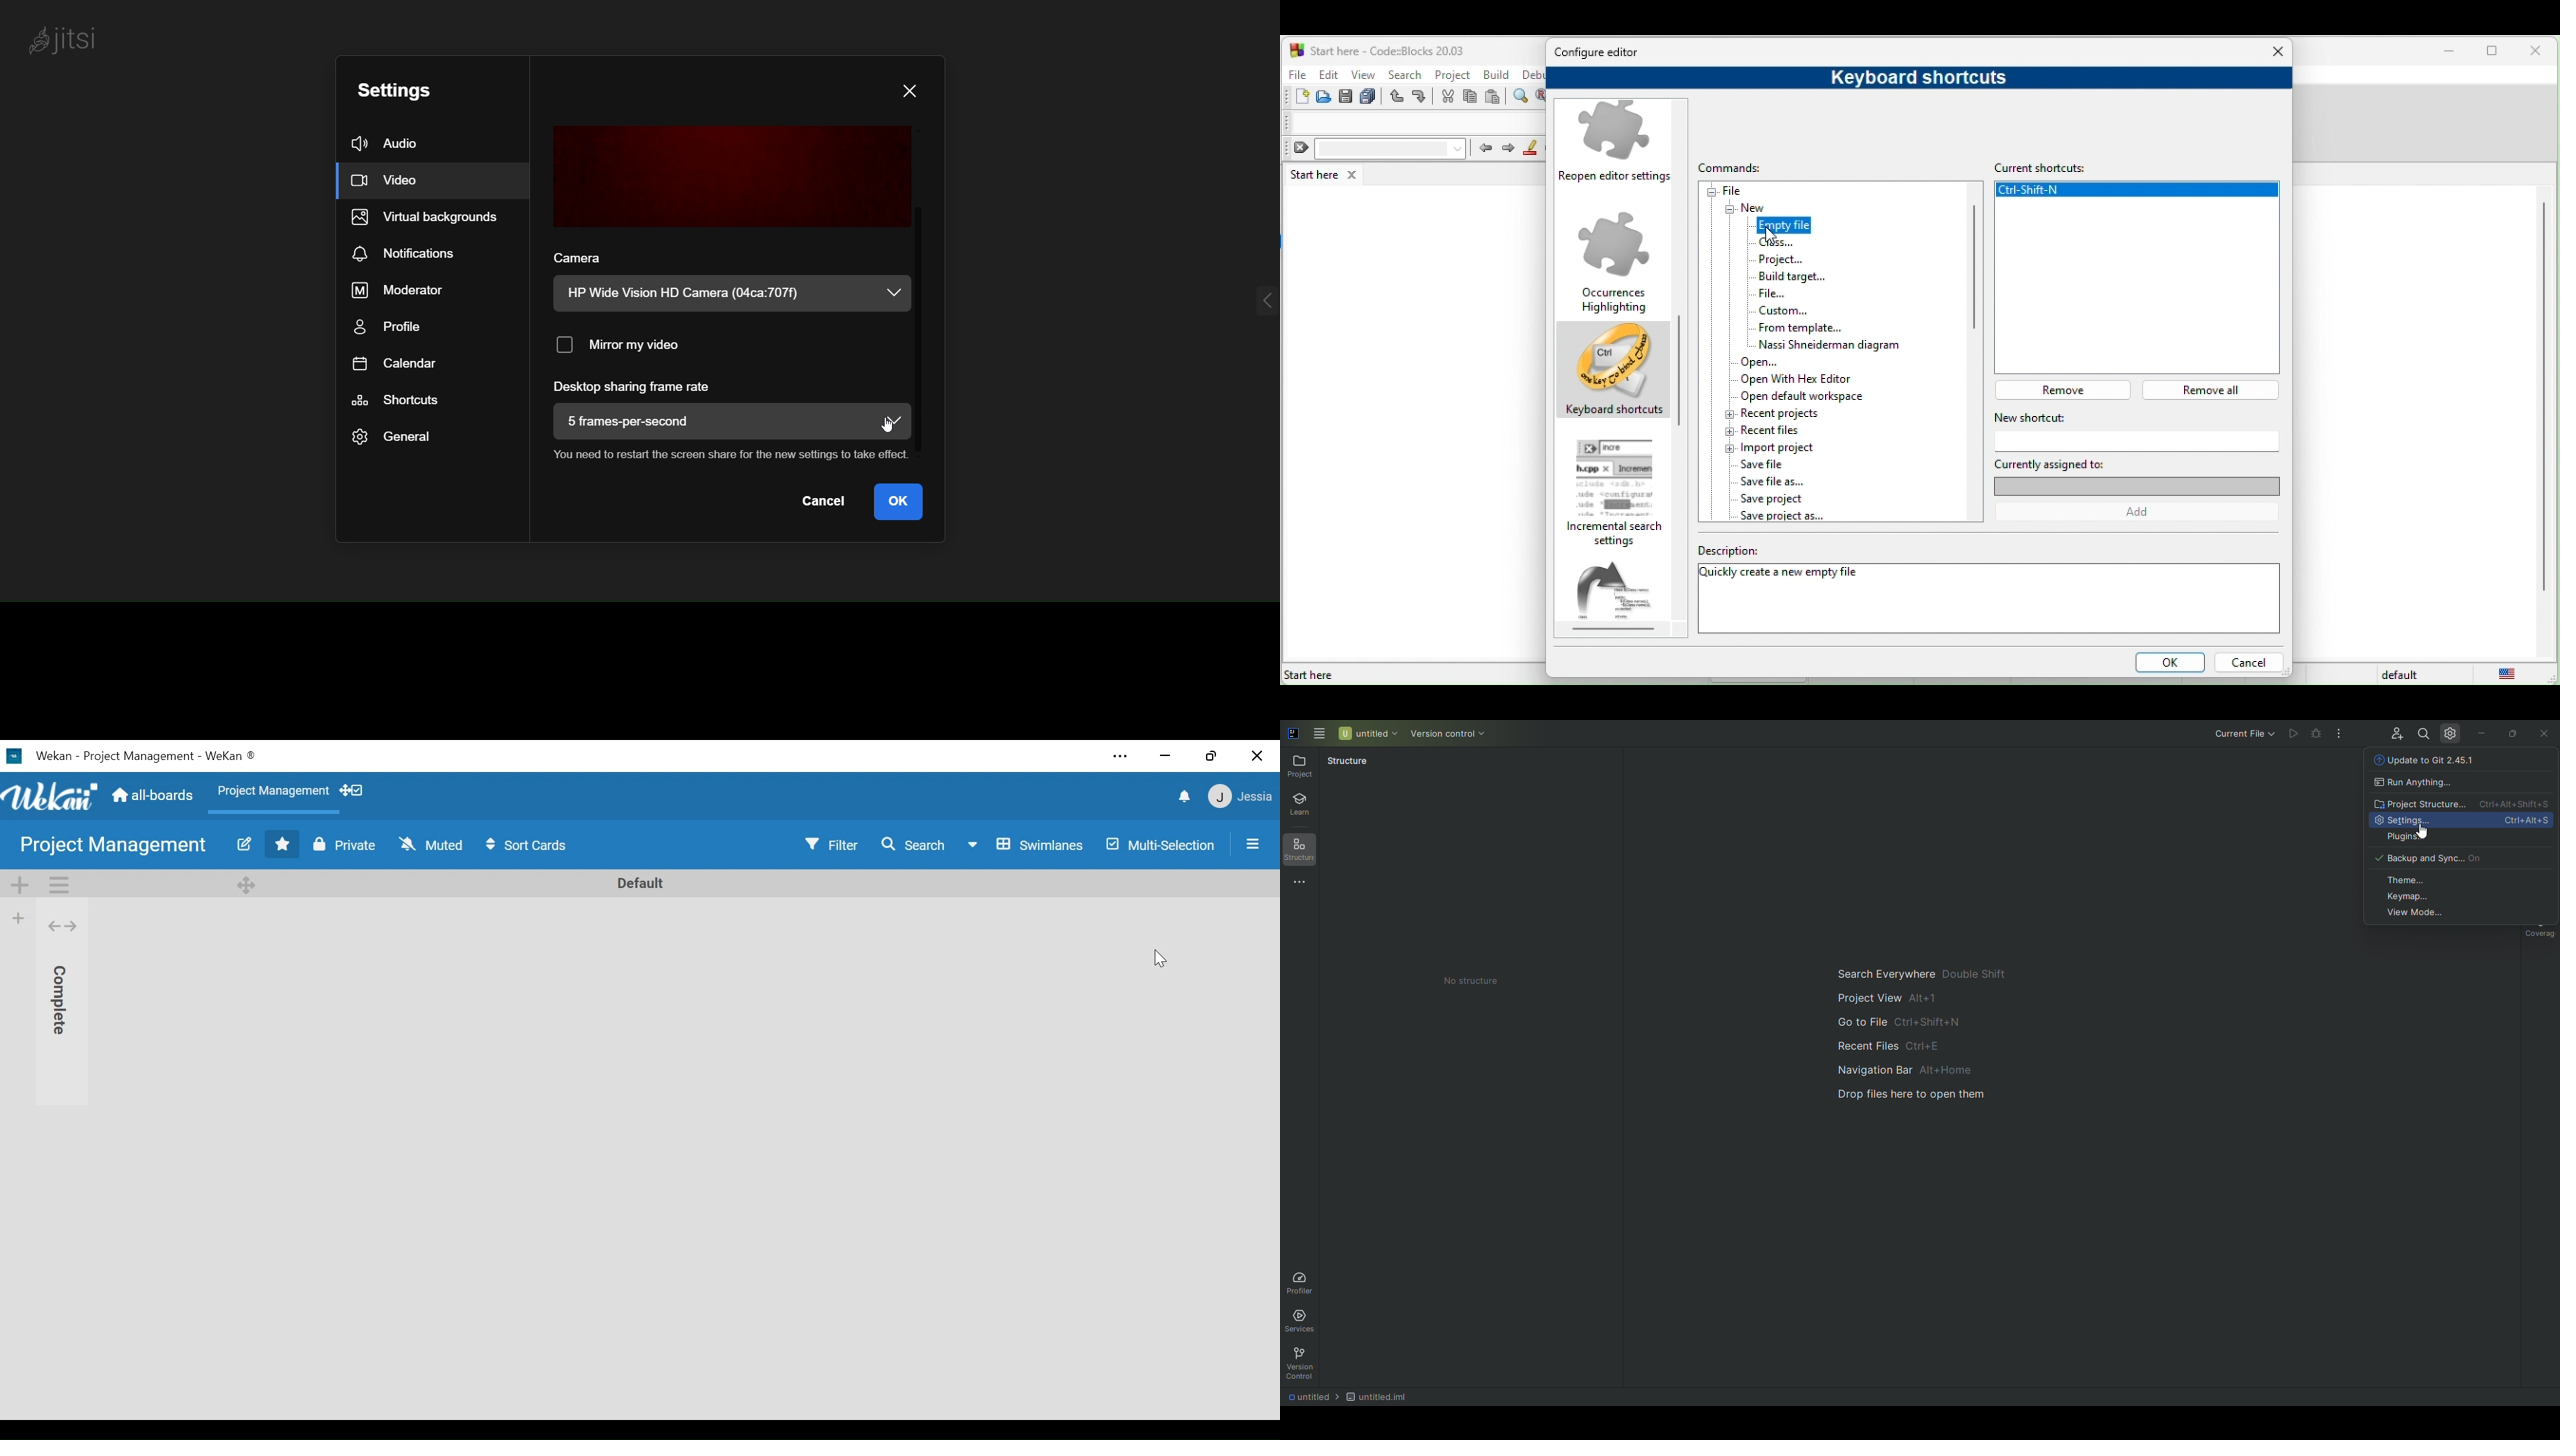 The width and height of the screenshot is (2576, 1456). Describe the element at coordinates (353, 791) in the screenshot. I see `Show/Hide Desktop drag handle` at that location.